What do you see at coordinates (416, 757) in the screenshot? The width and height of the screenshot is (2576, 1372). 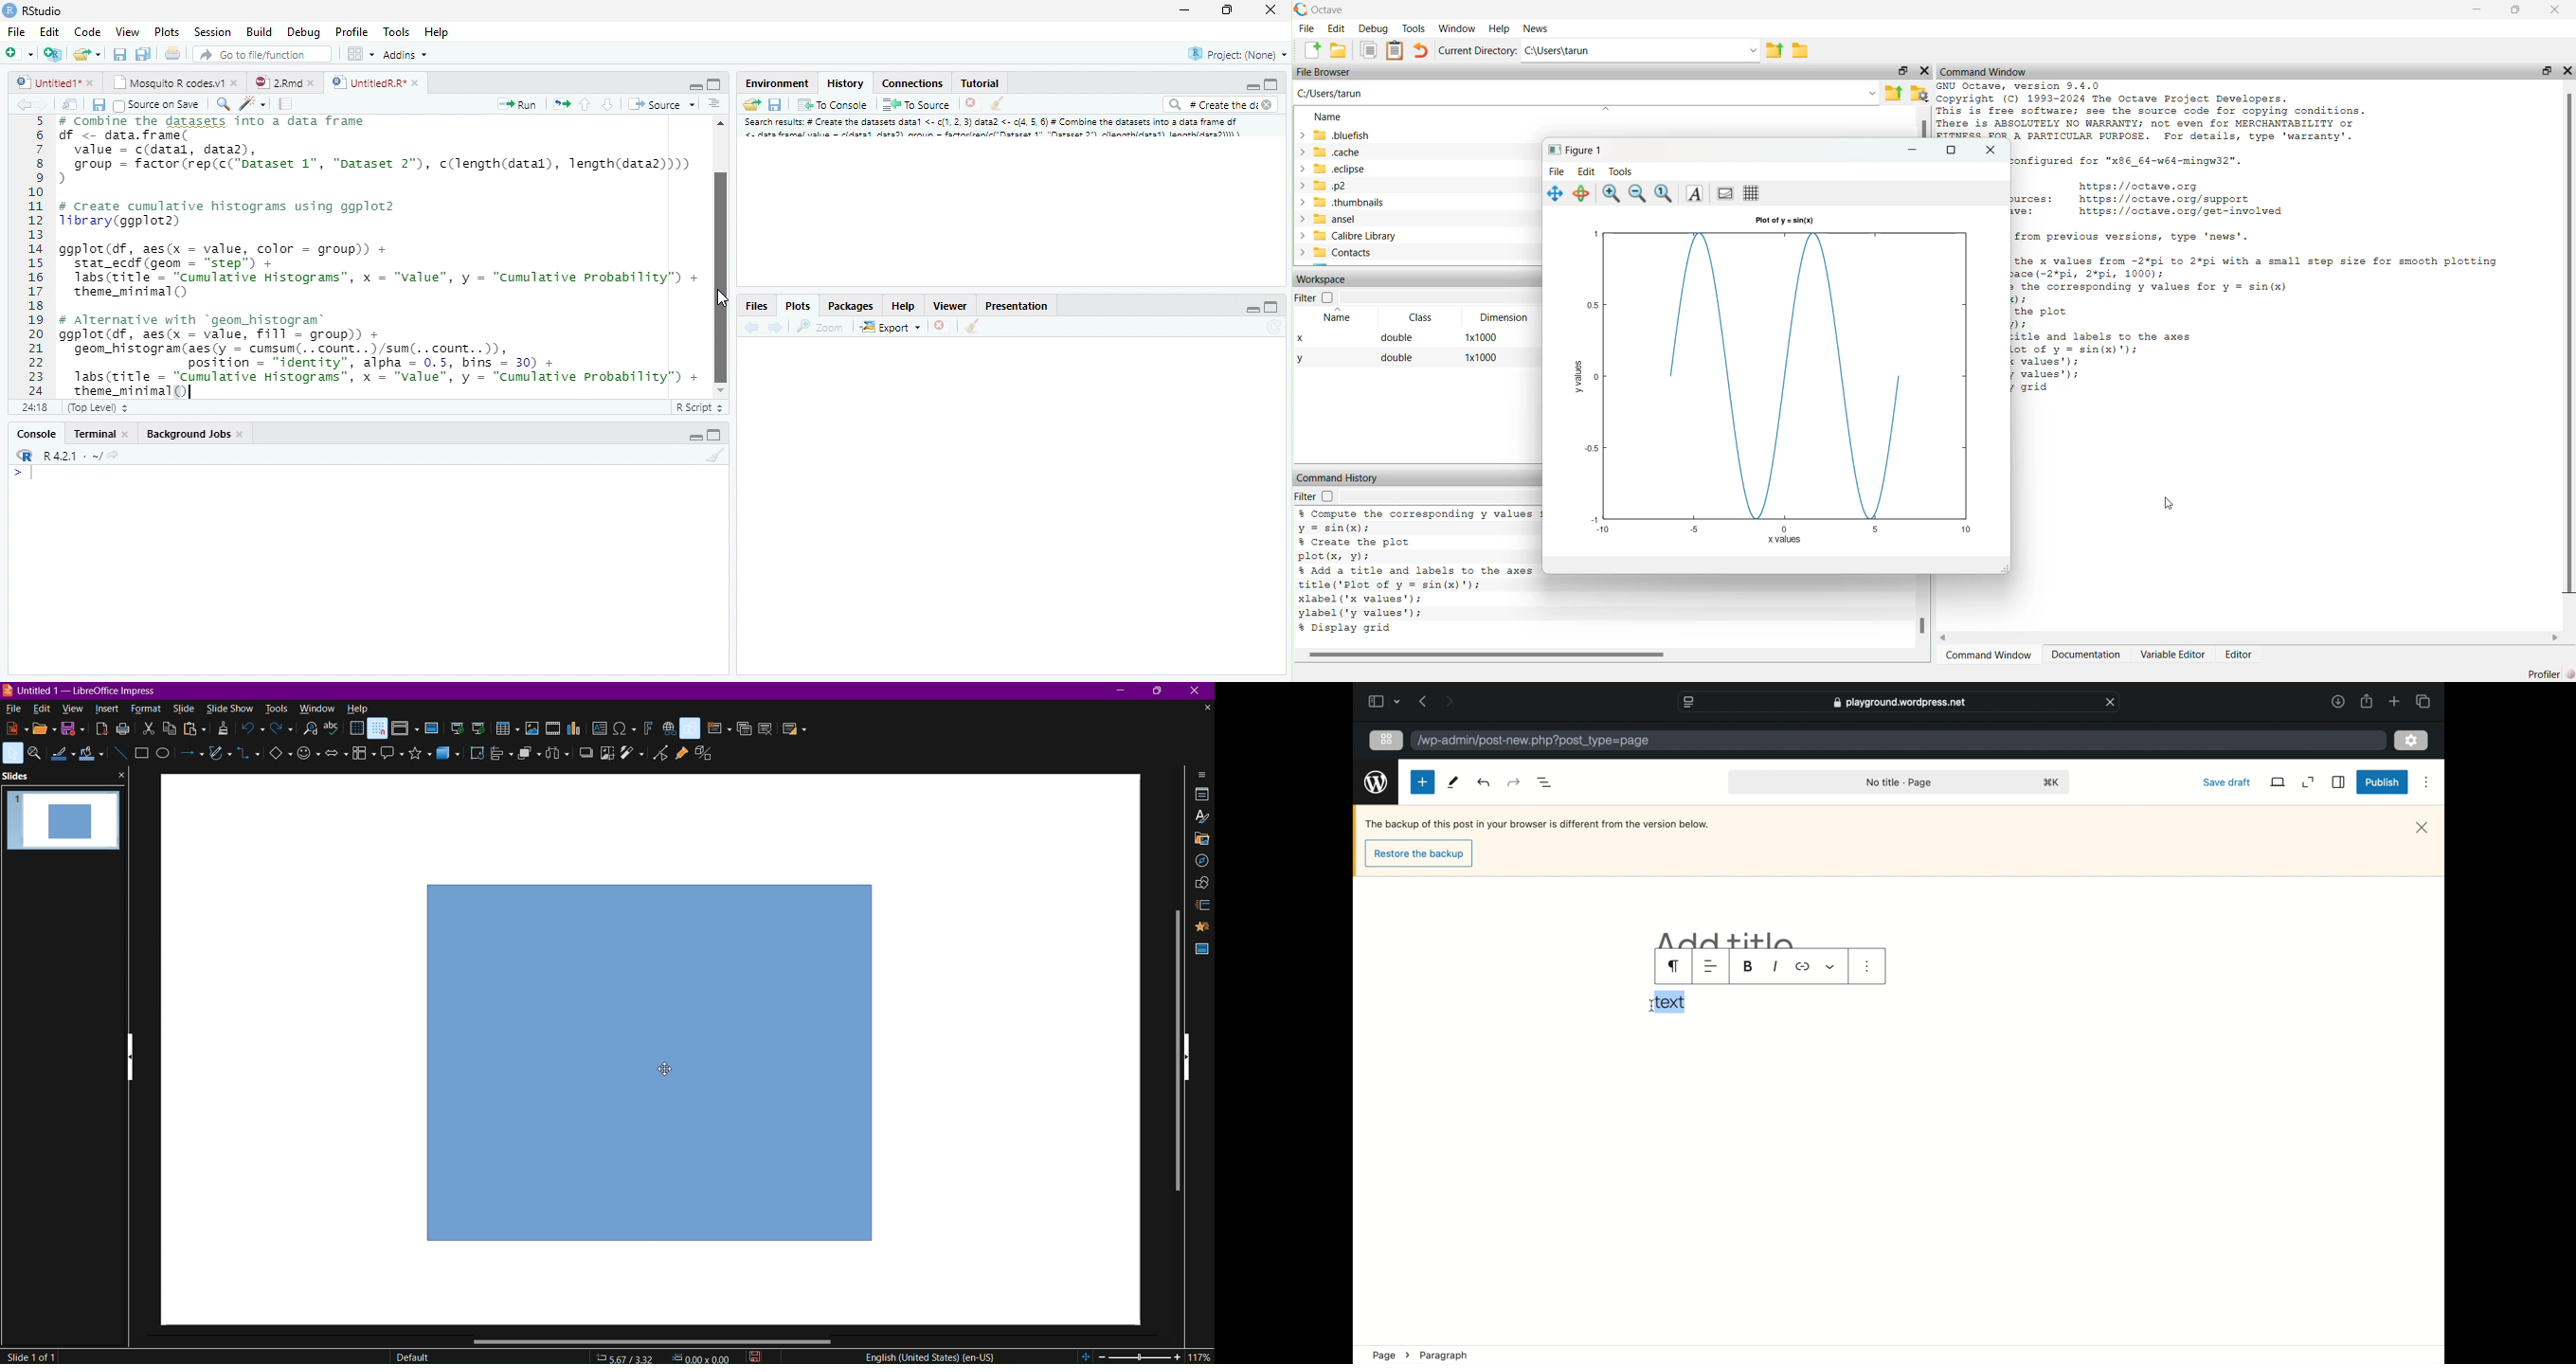 I see `Stars and Banners` at bounding box center [416, 757].